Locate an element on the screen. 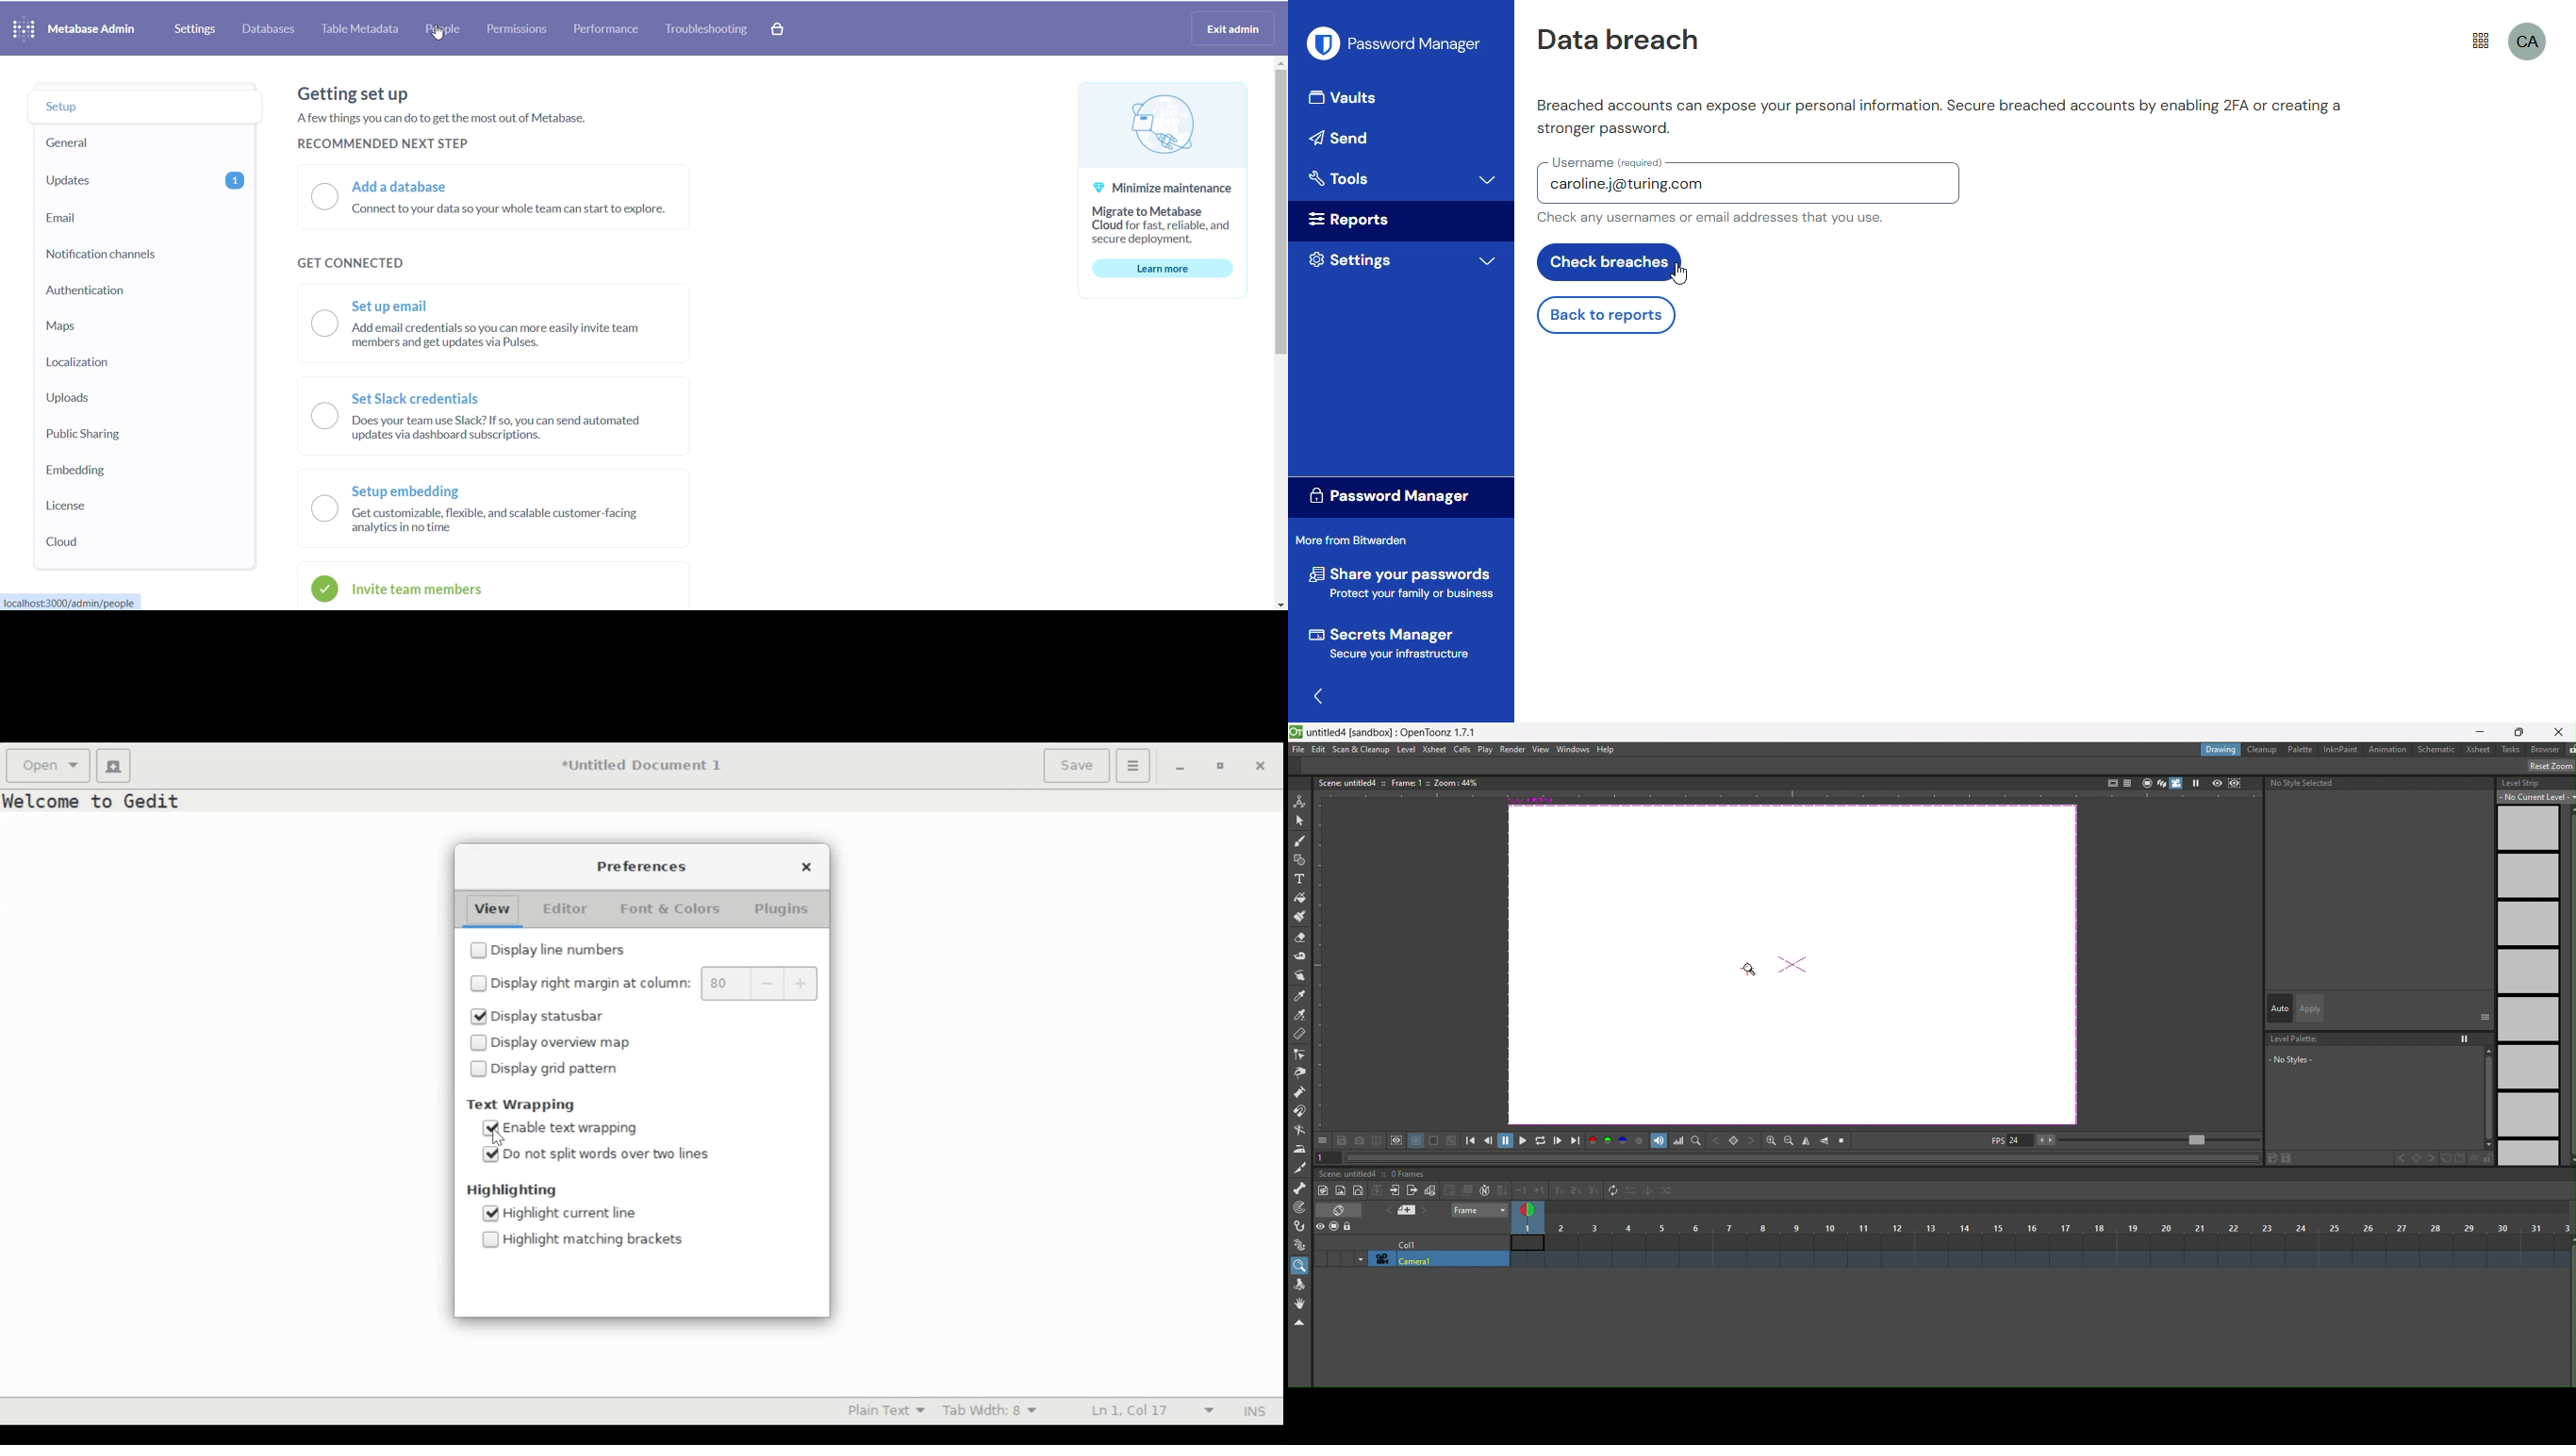 The height and width of the screenshot is (1456, 2576). maps is located at coordinates (130, 334).